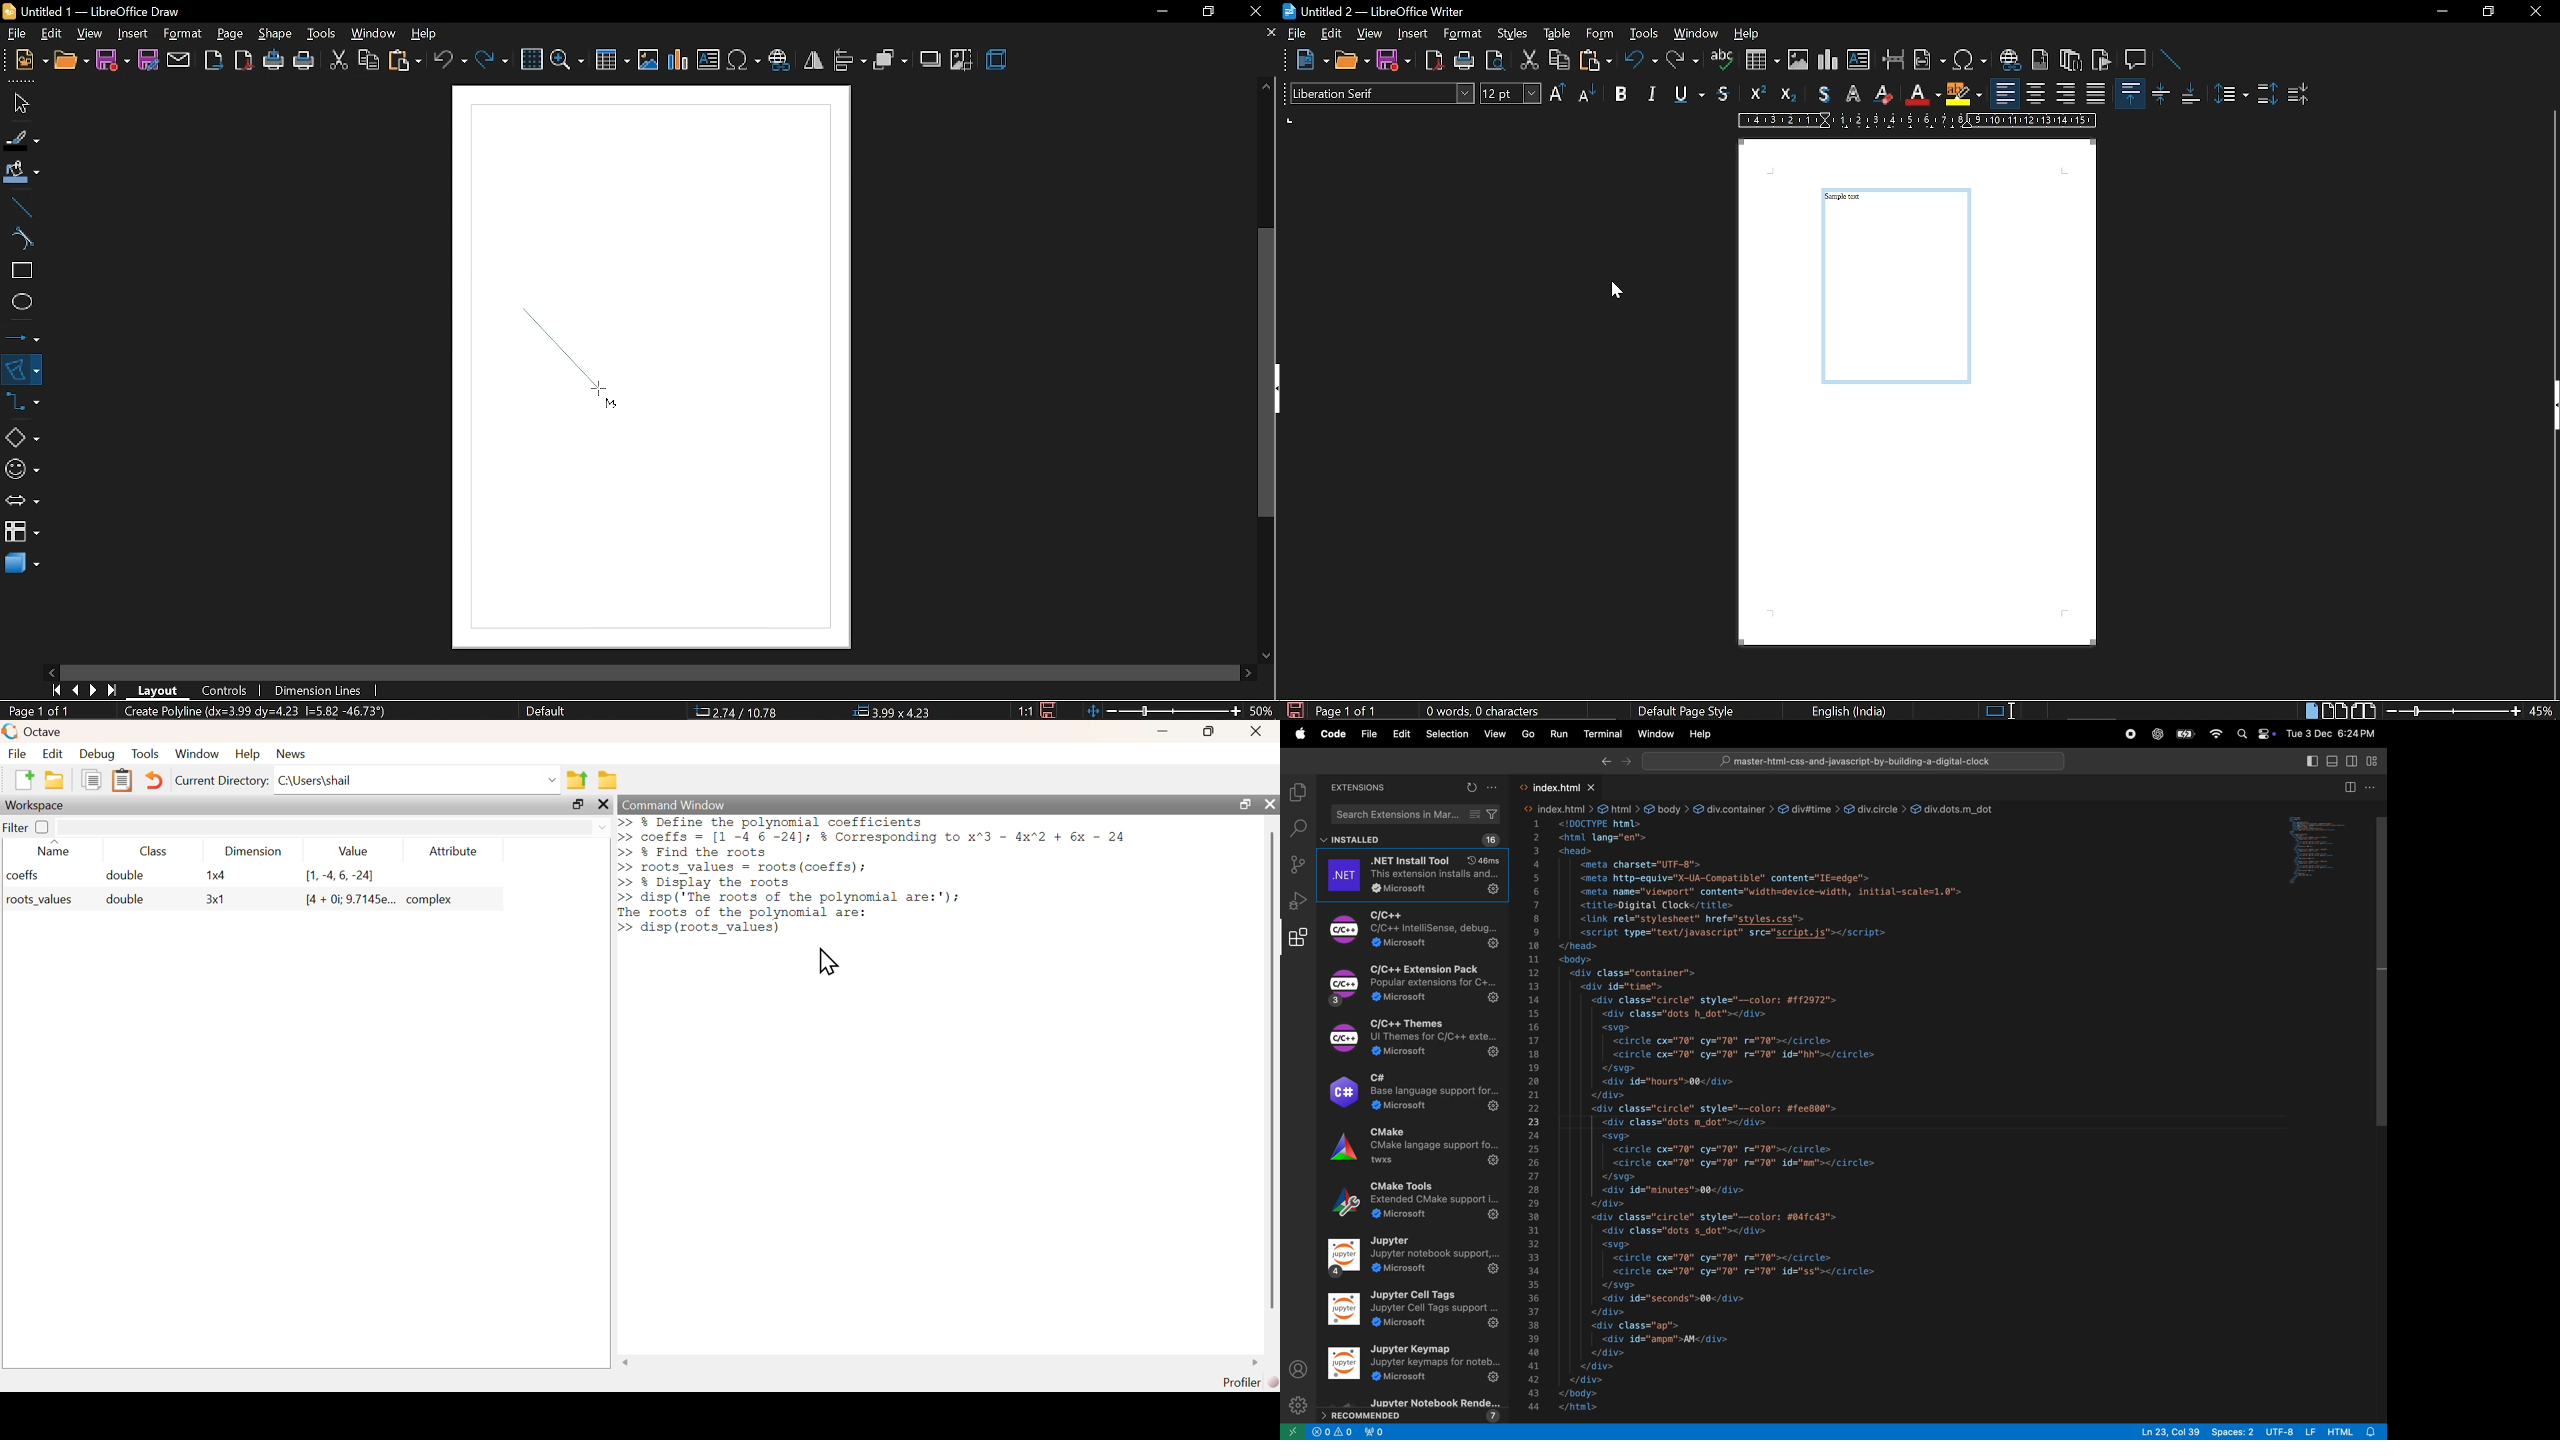 The image size is (2576, 1456). Describe the element at coordinates (674, 805) in the screenshot. I see `Command Window` at that location.